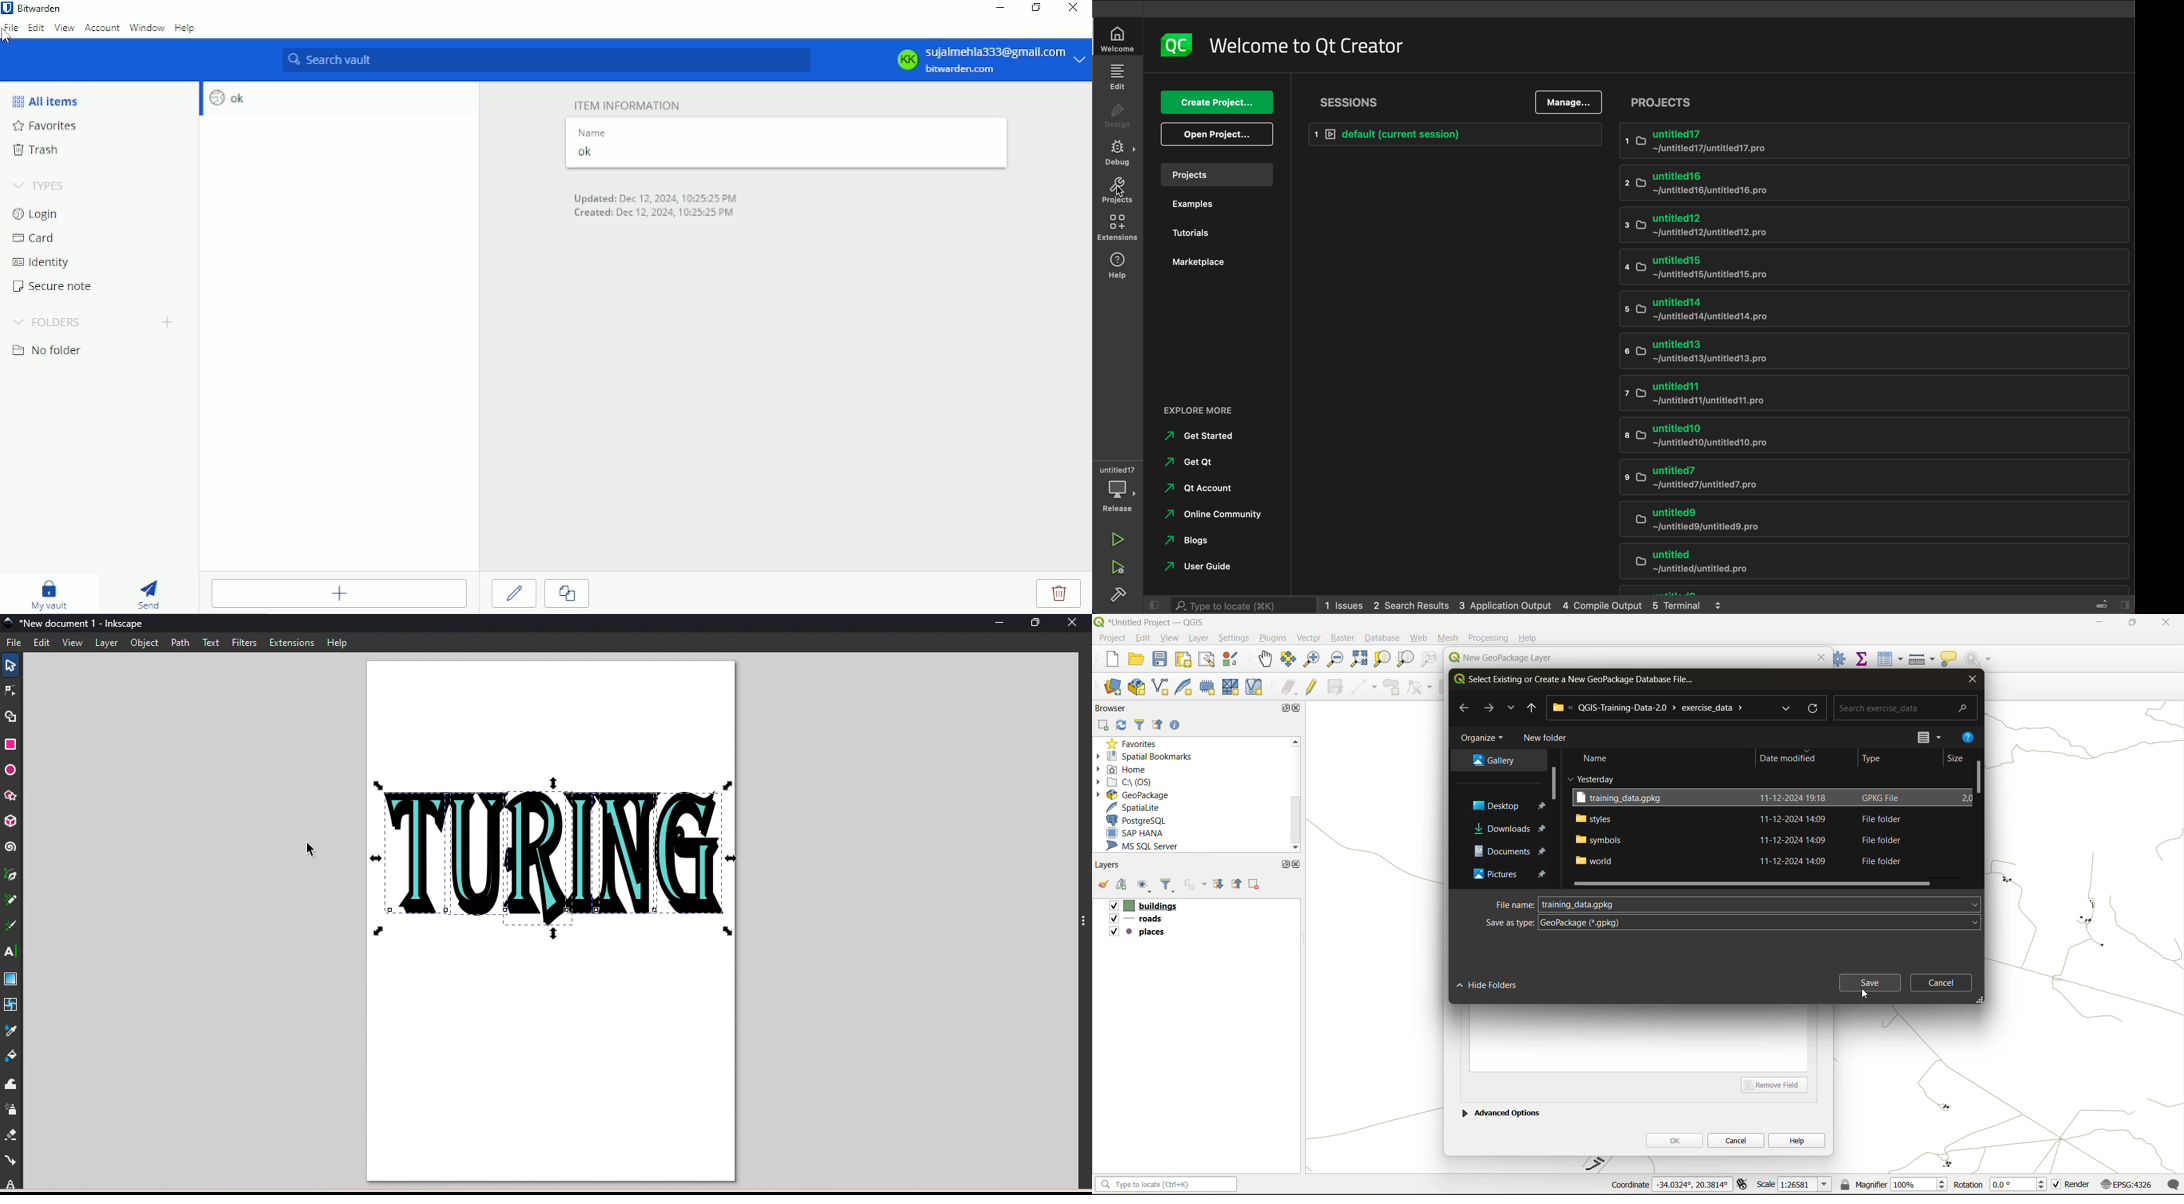 This screenshot has height=1204, width=2184. Describe the element at coordinates (1217, 103) in the screenshot. I see `create project` at that location.